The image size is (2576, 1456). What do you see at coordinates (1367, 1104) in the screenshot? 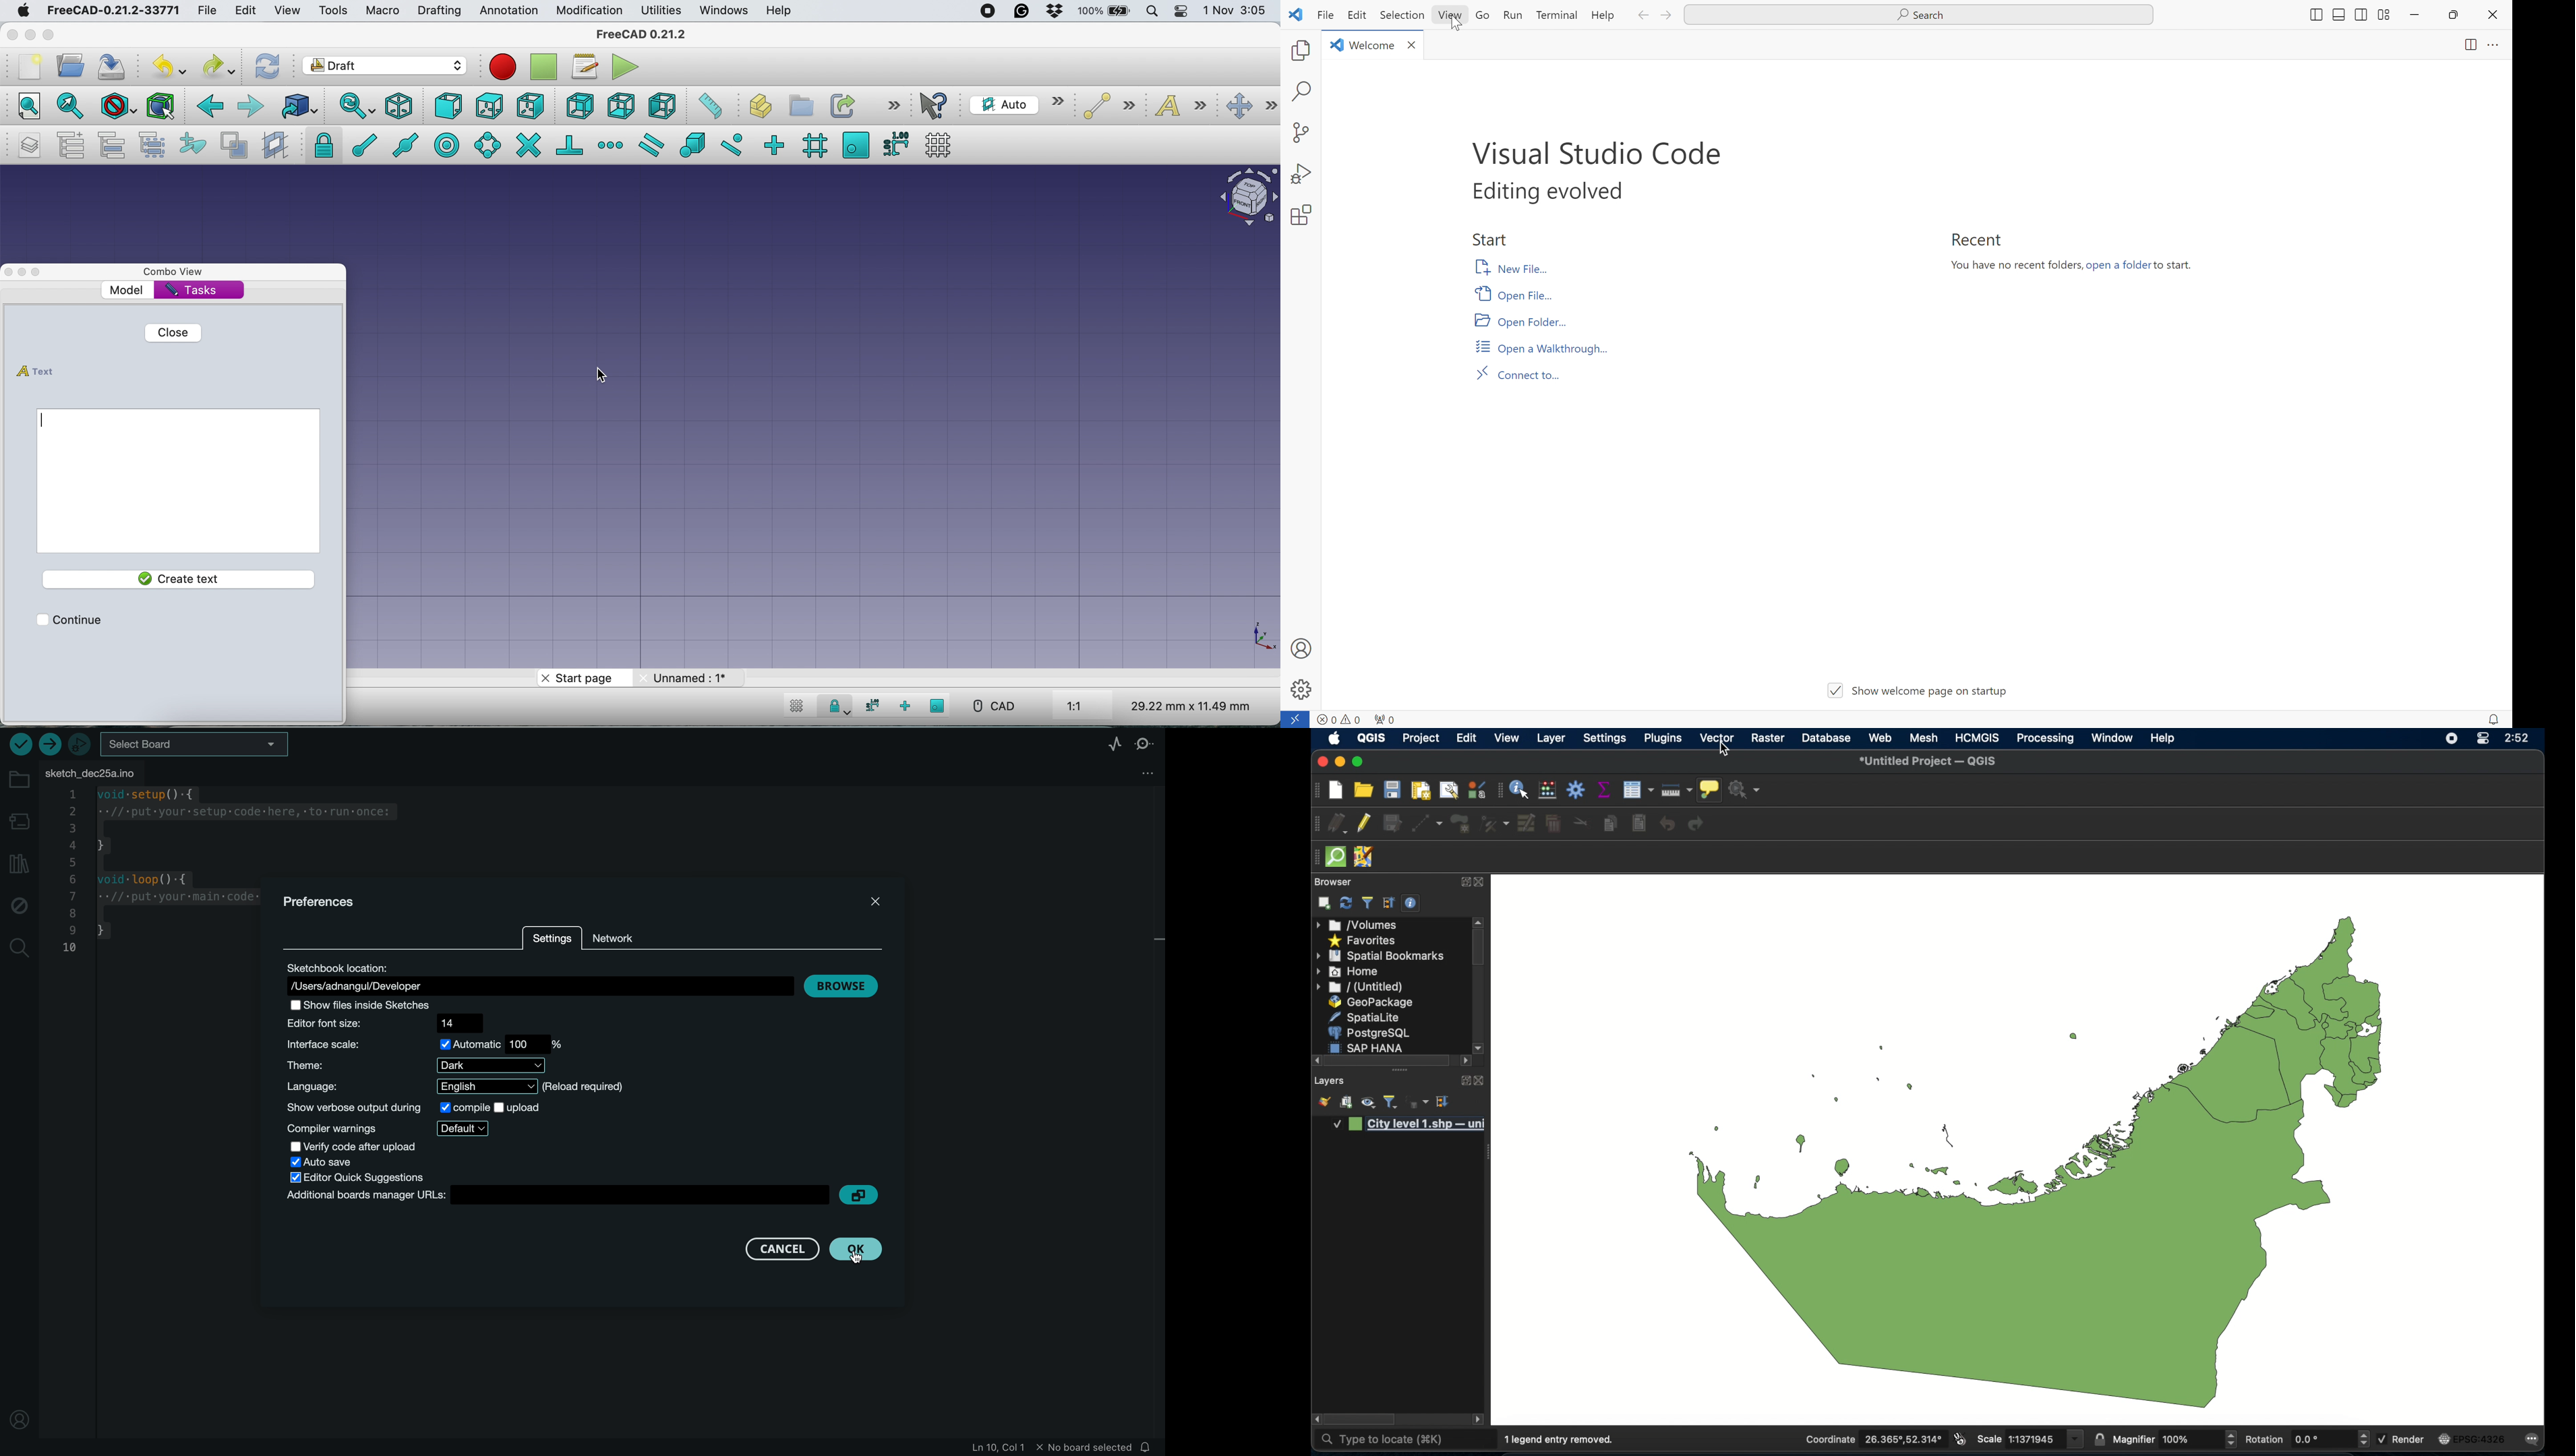
I see `manage map theme` at bounding box center [1367, 1104].